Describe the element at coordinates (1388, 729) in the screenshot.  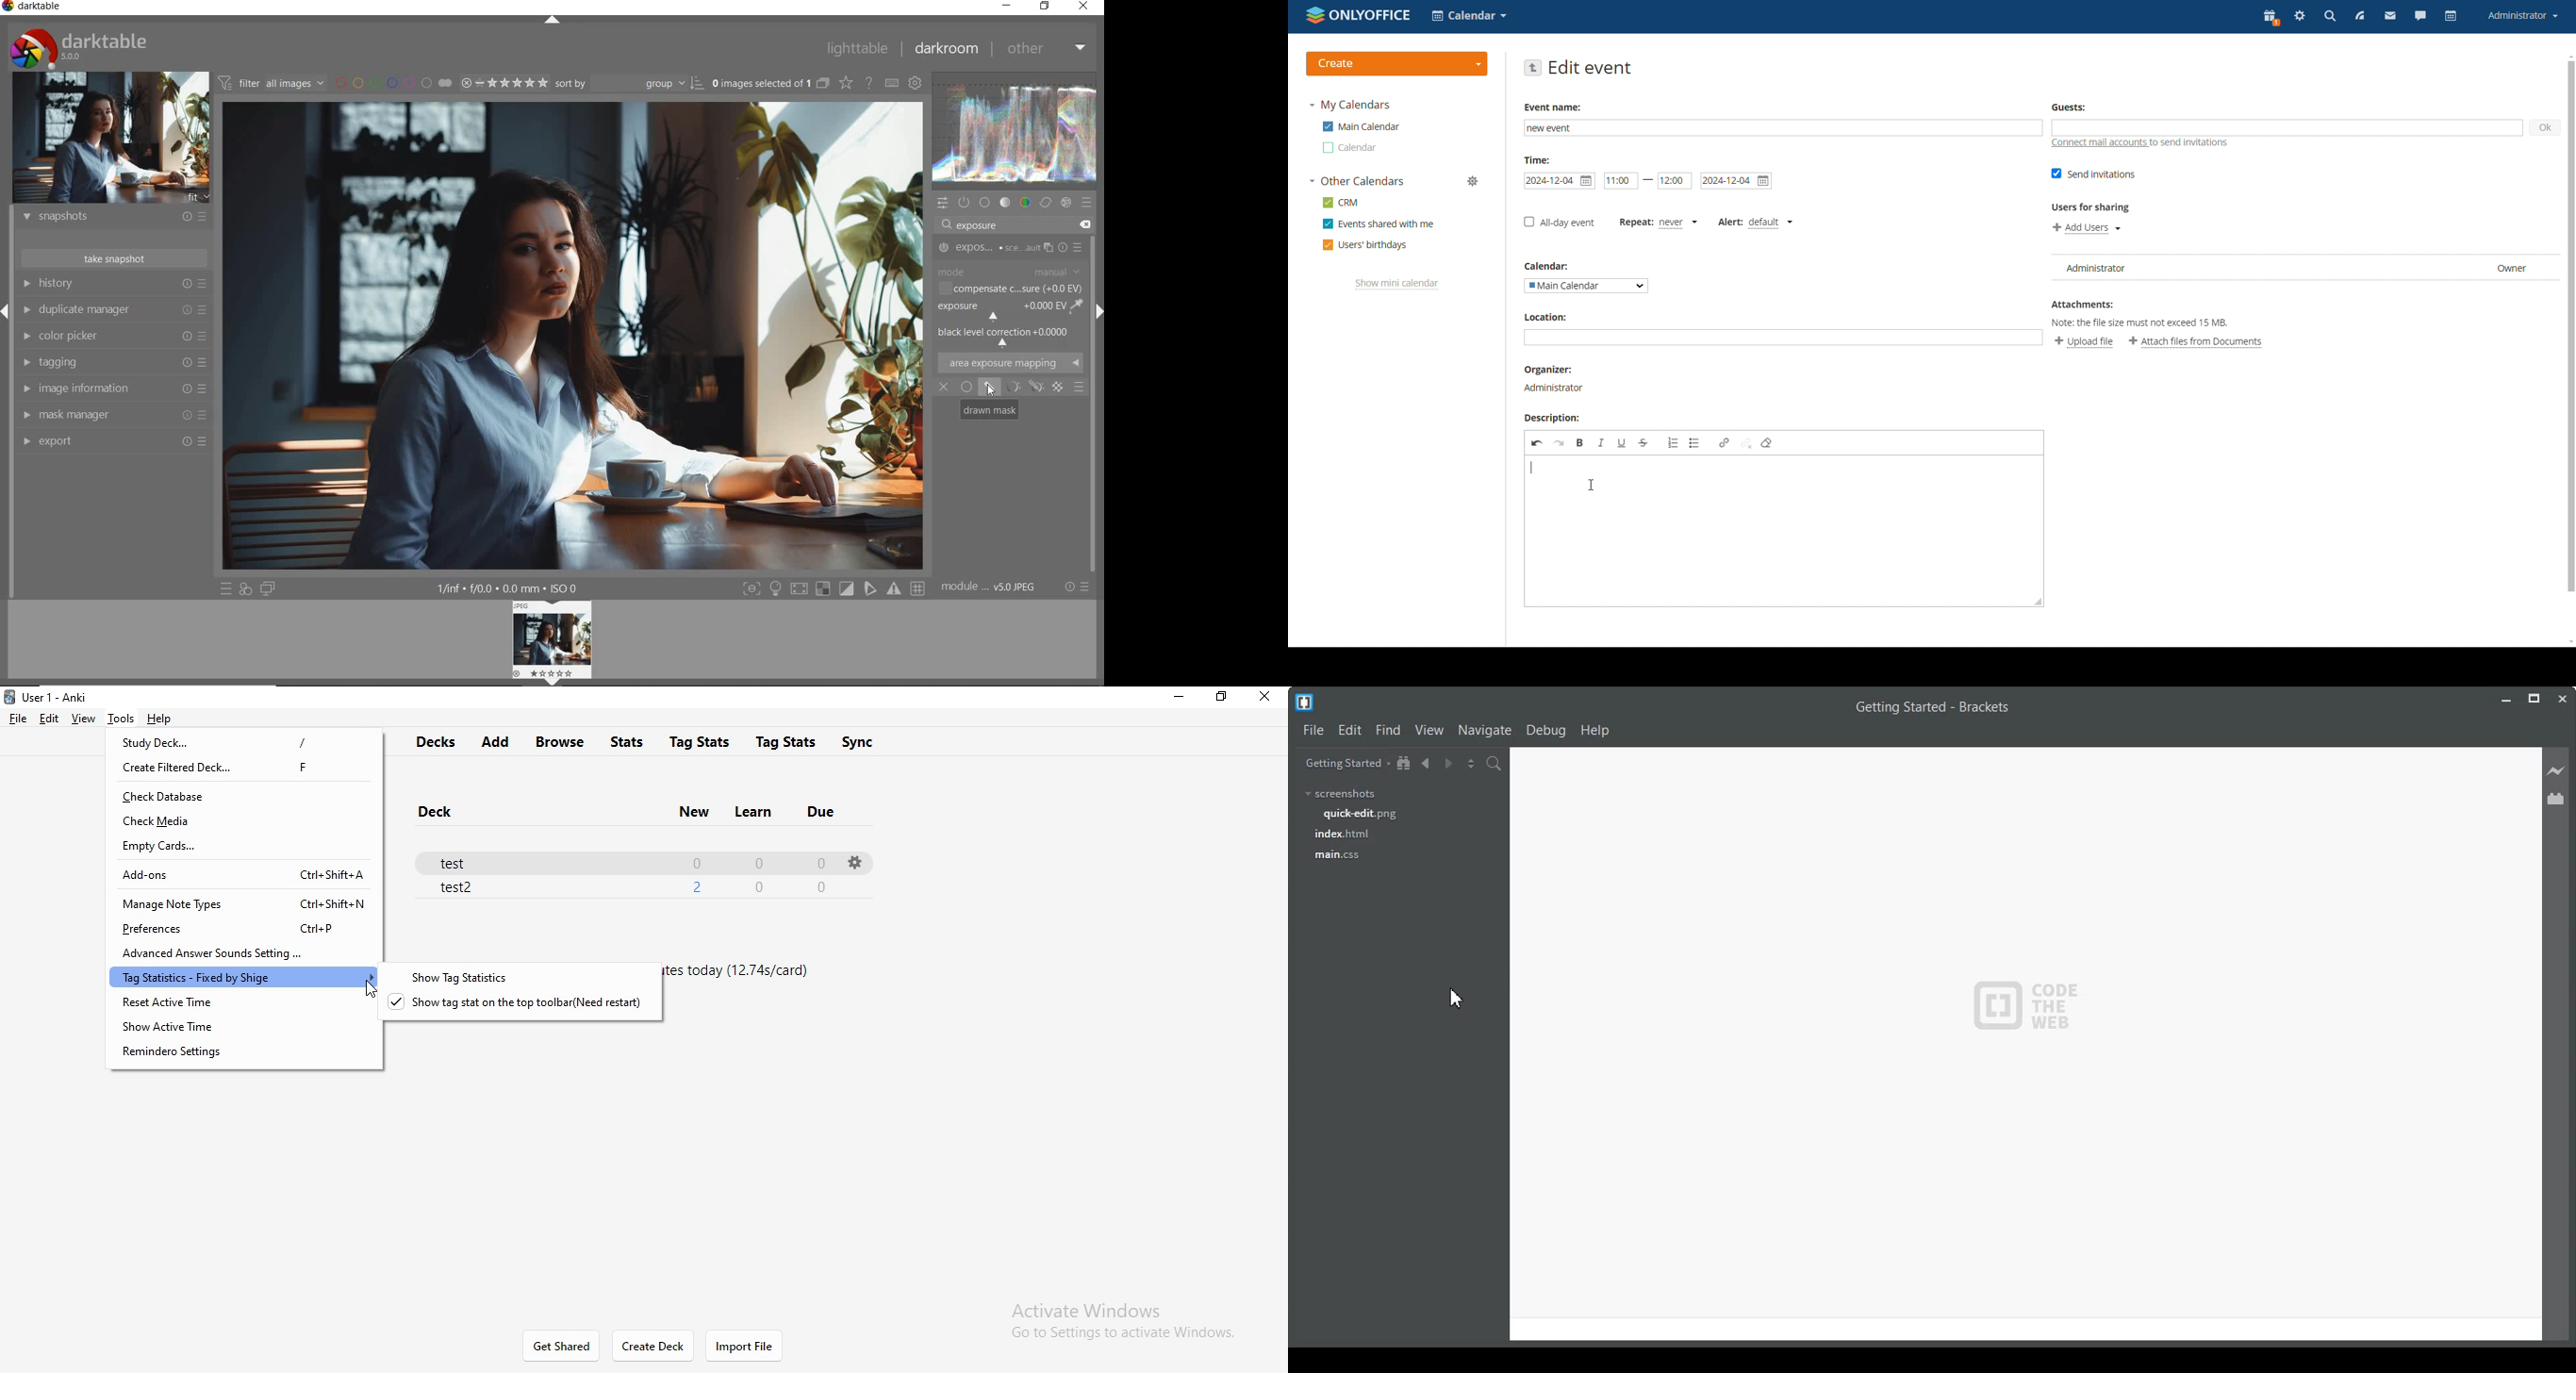
I see `Find` at that location.